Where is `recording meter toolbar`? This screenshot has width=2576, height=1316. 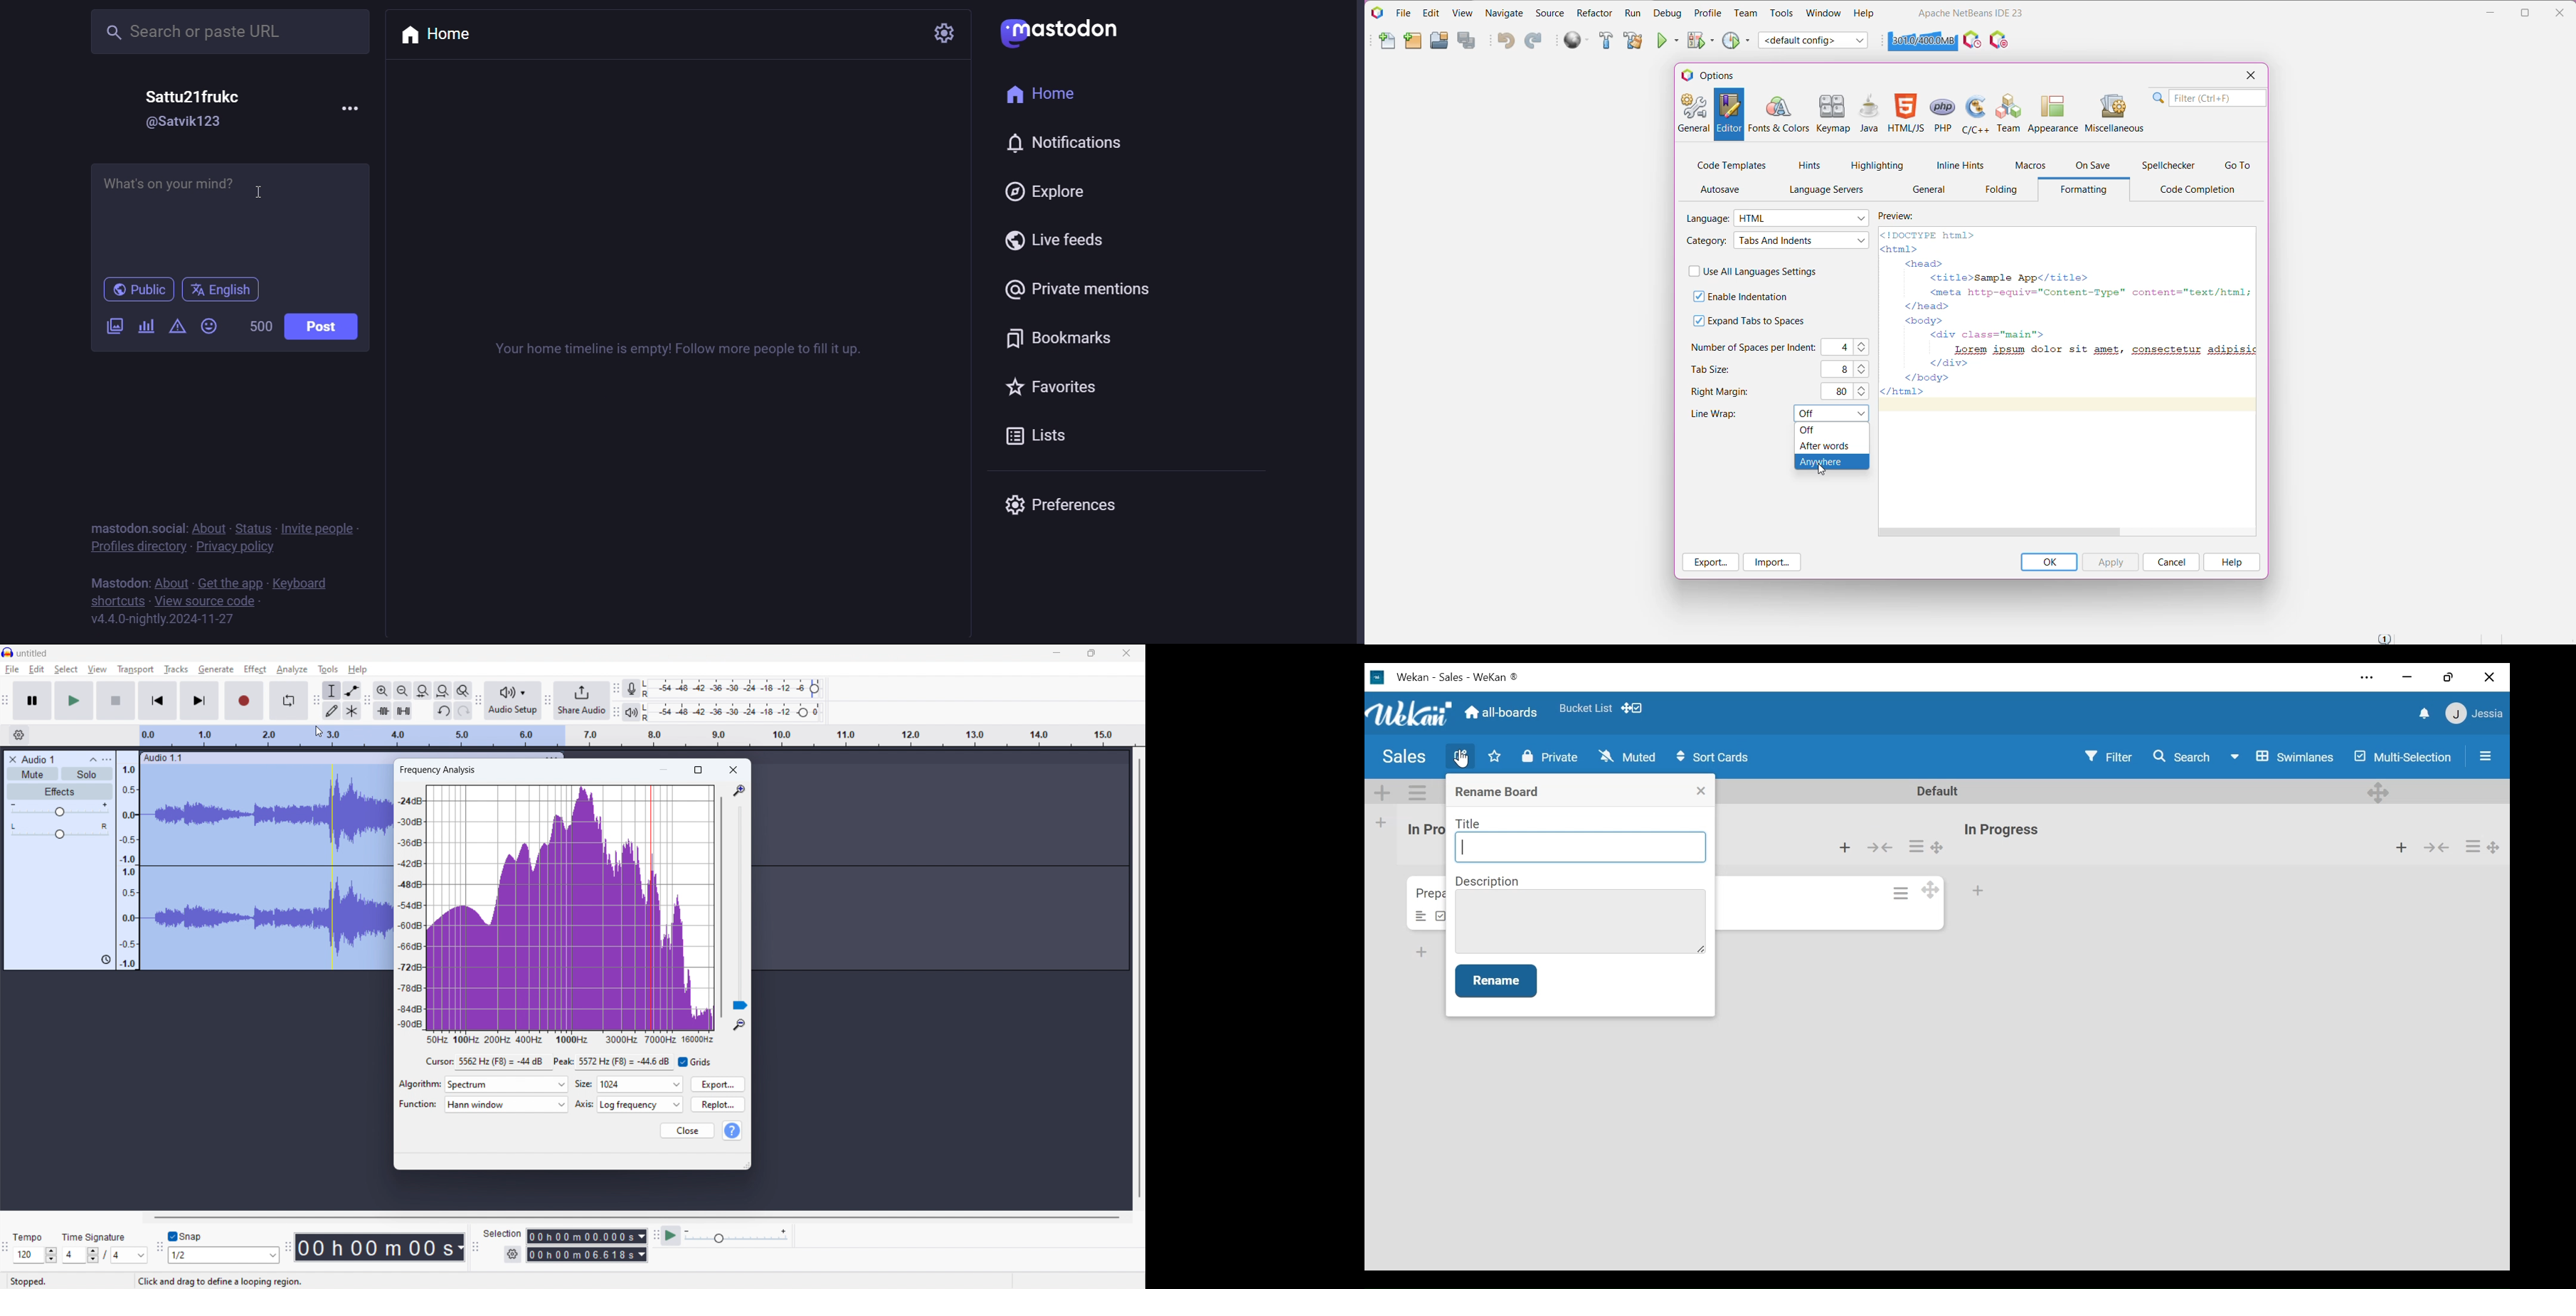
recording meter toolbar is located at coordinates (616, 688).